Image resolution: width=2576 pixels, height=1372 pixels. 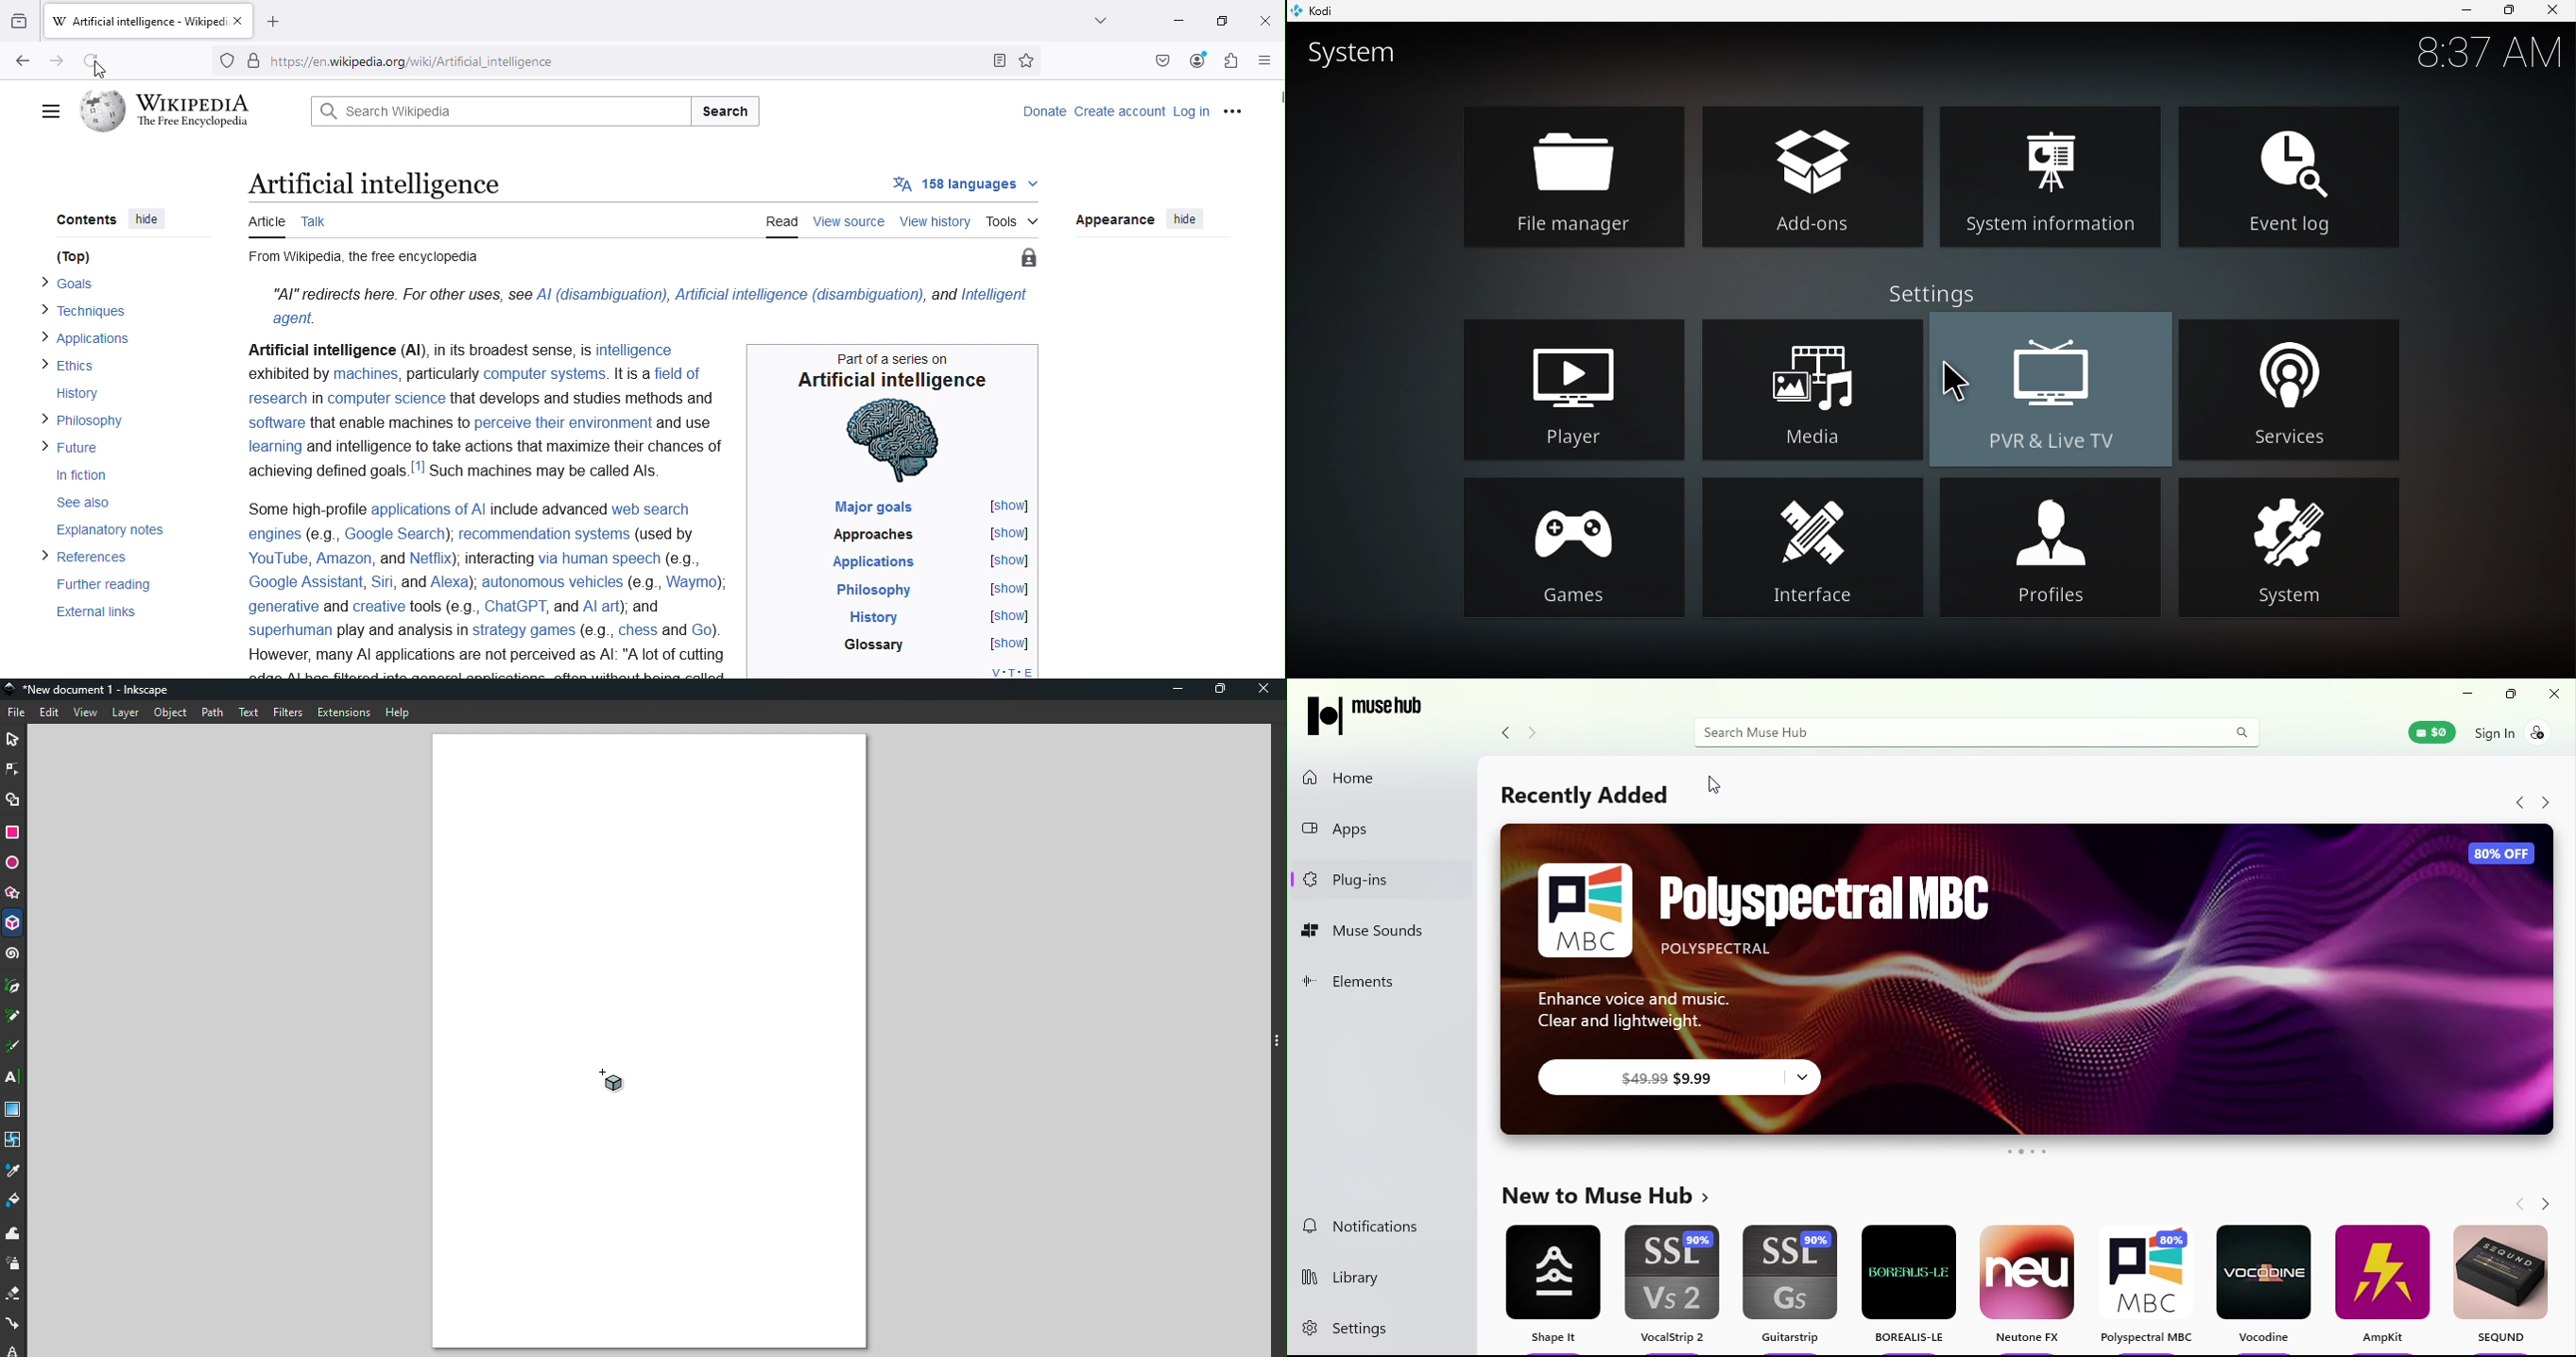 What do you see at coordinates (582, 398) in the screenshot?
I see `that develops and studies methods and` at bounding box center [582, 398].